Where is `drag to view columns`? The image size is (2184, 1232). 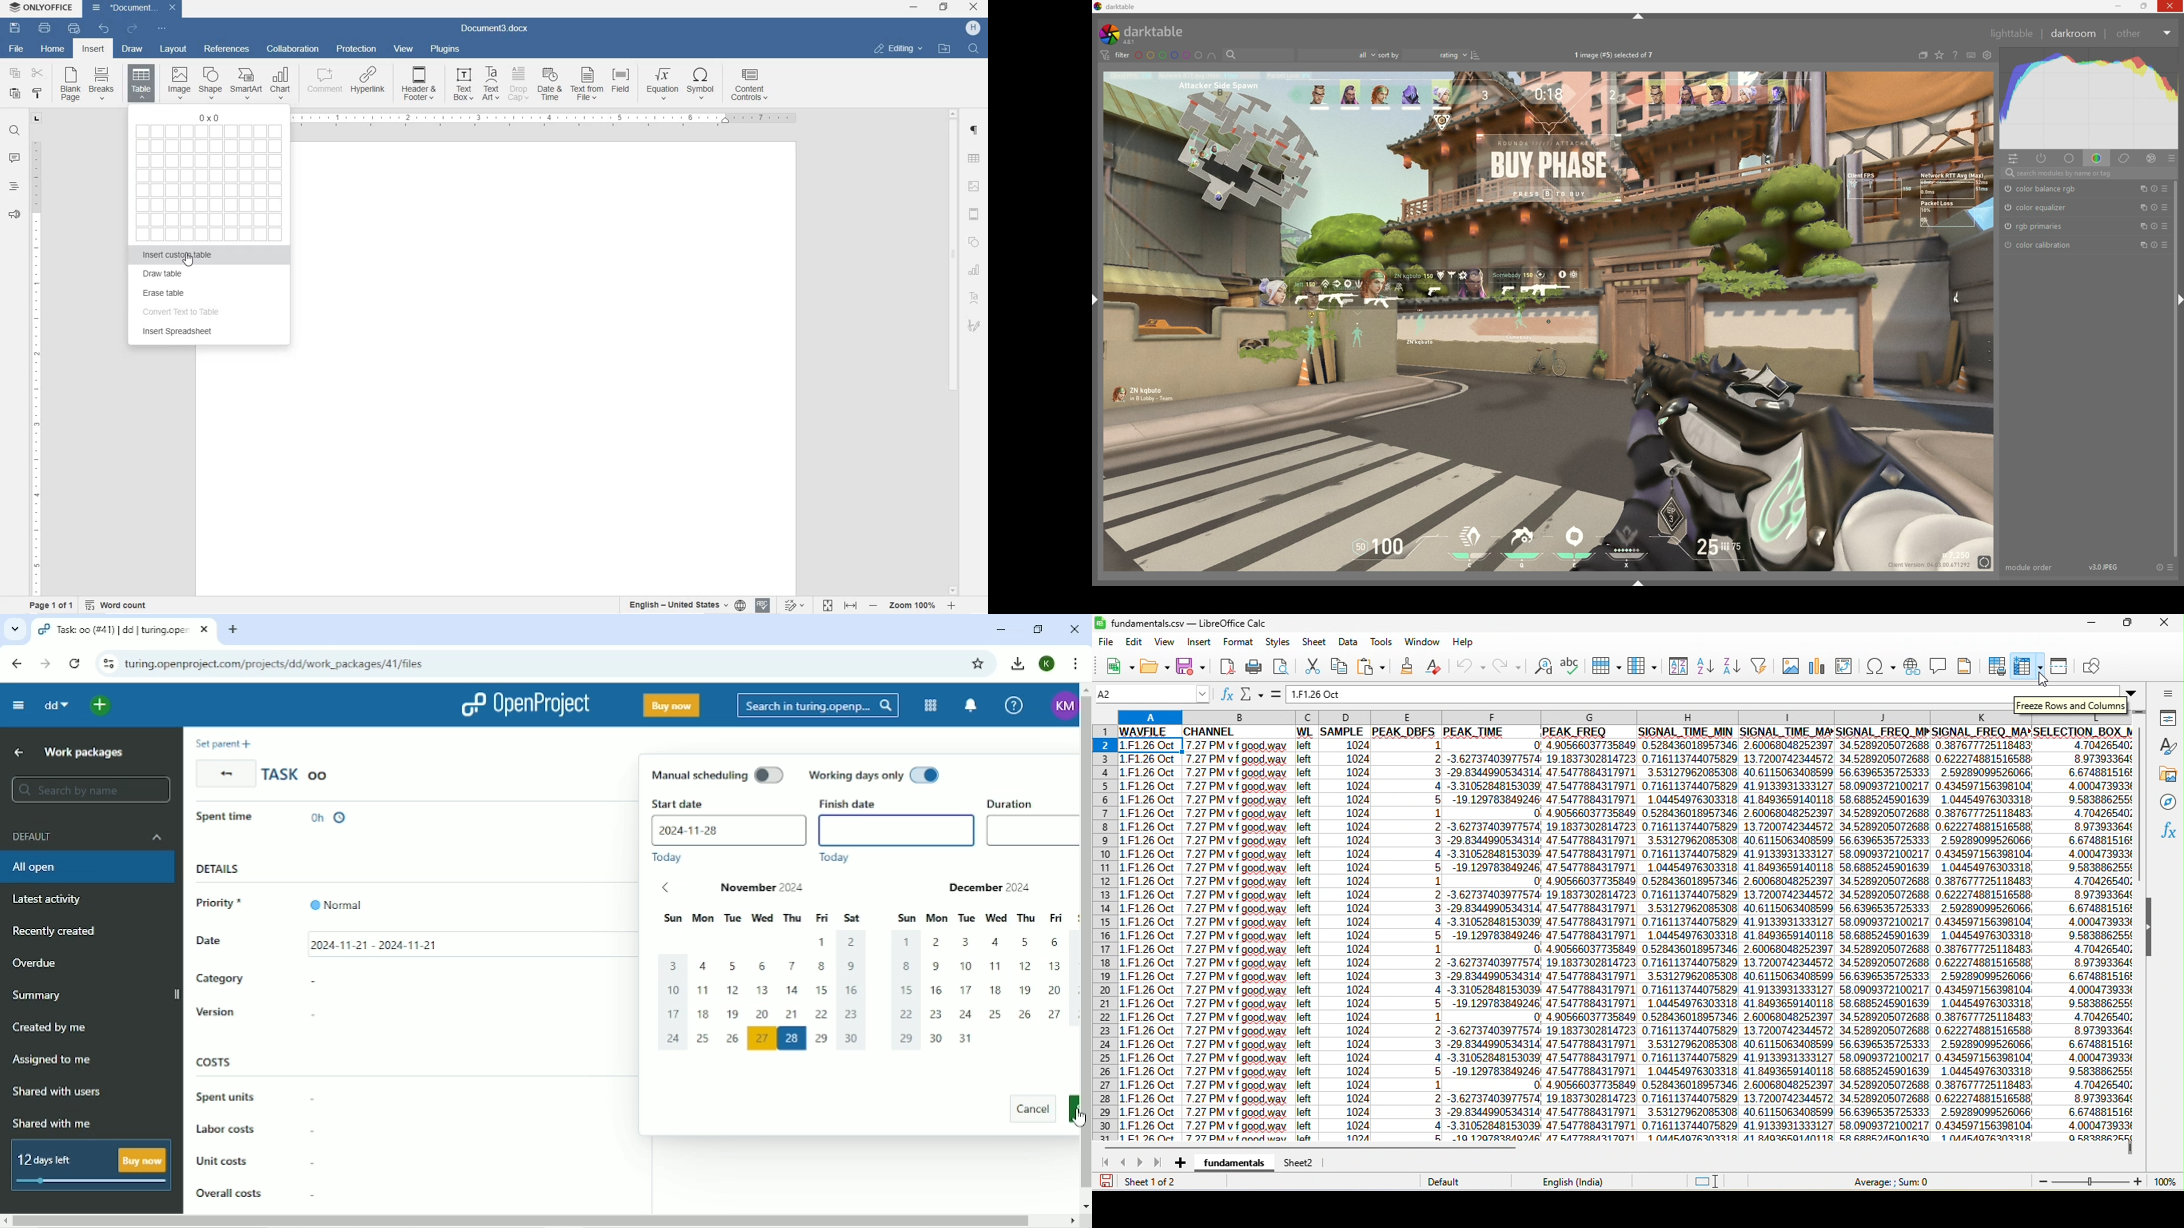 drag to view columns is located at coordinates (1123, 1162).